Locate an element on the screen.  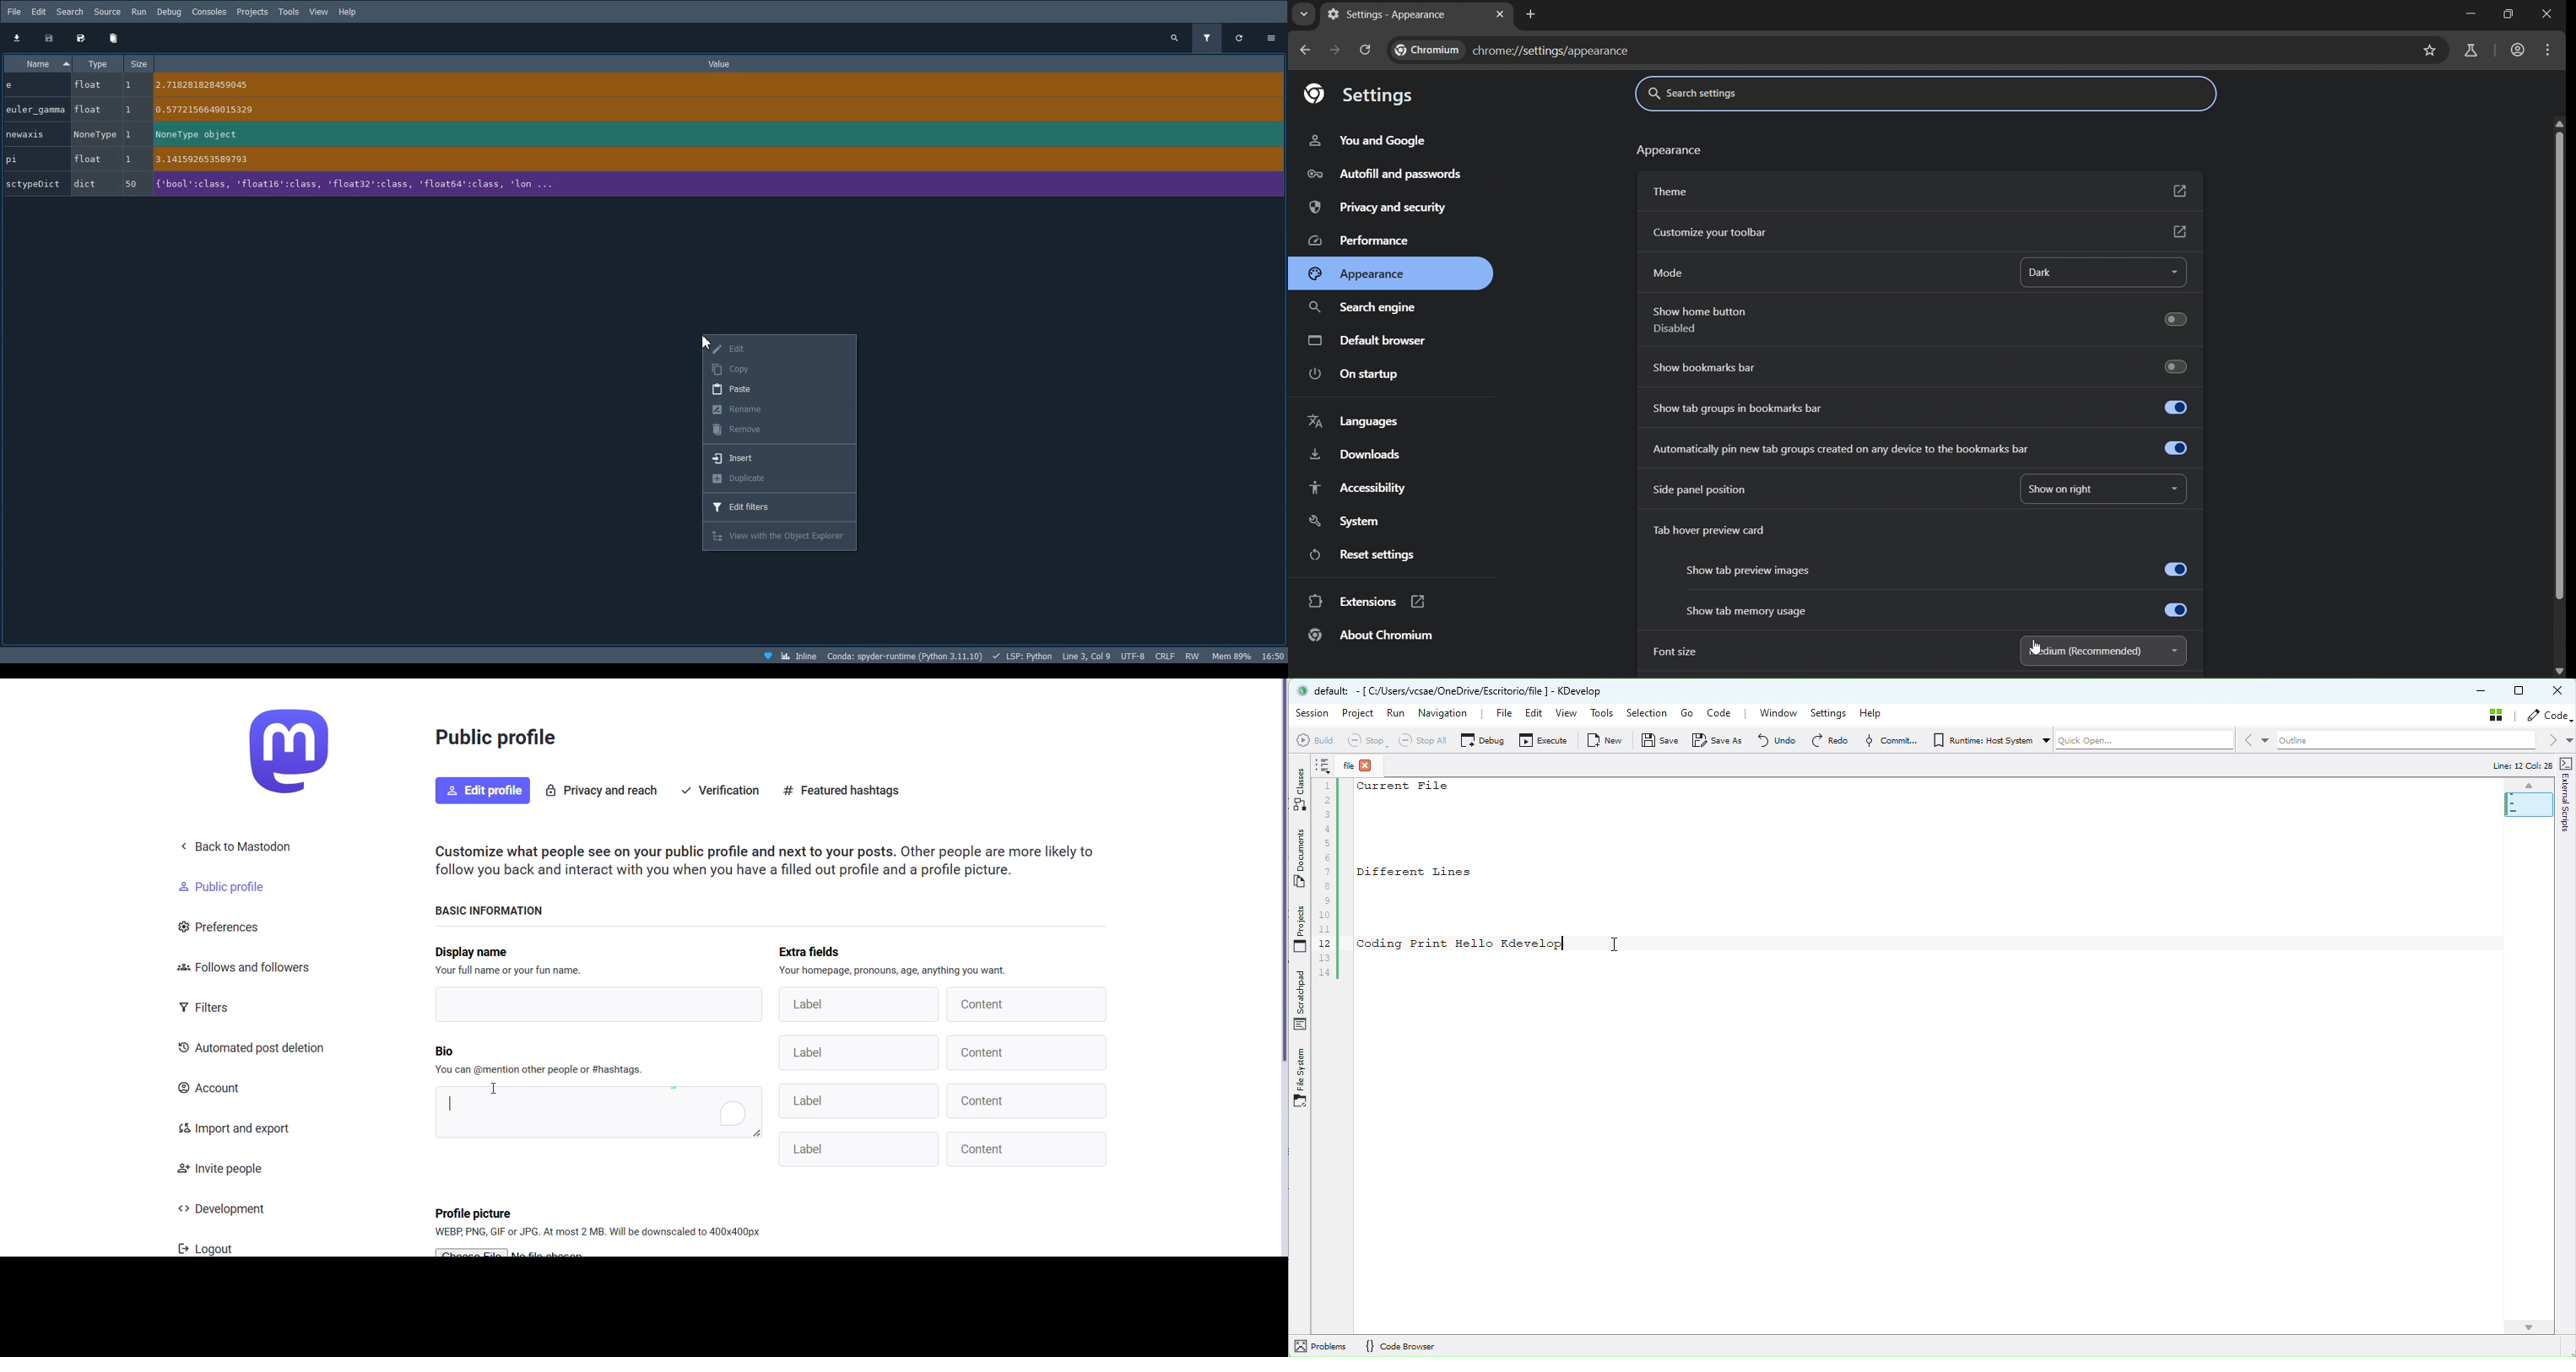
text box is located at coordinates (597, 1112).